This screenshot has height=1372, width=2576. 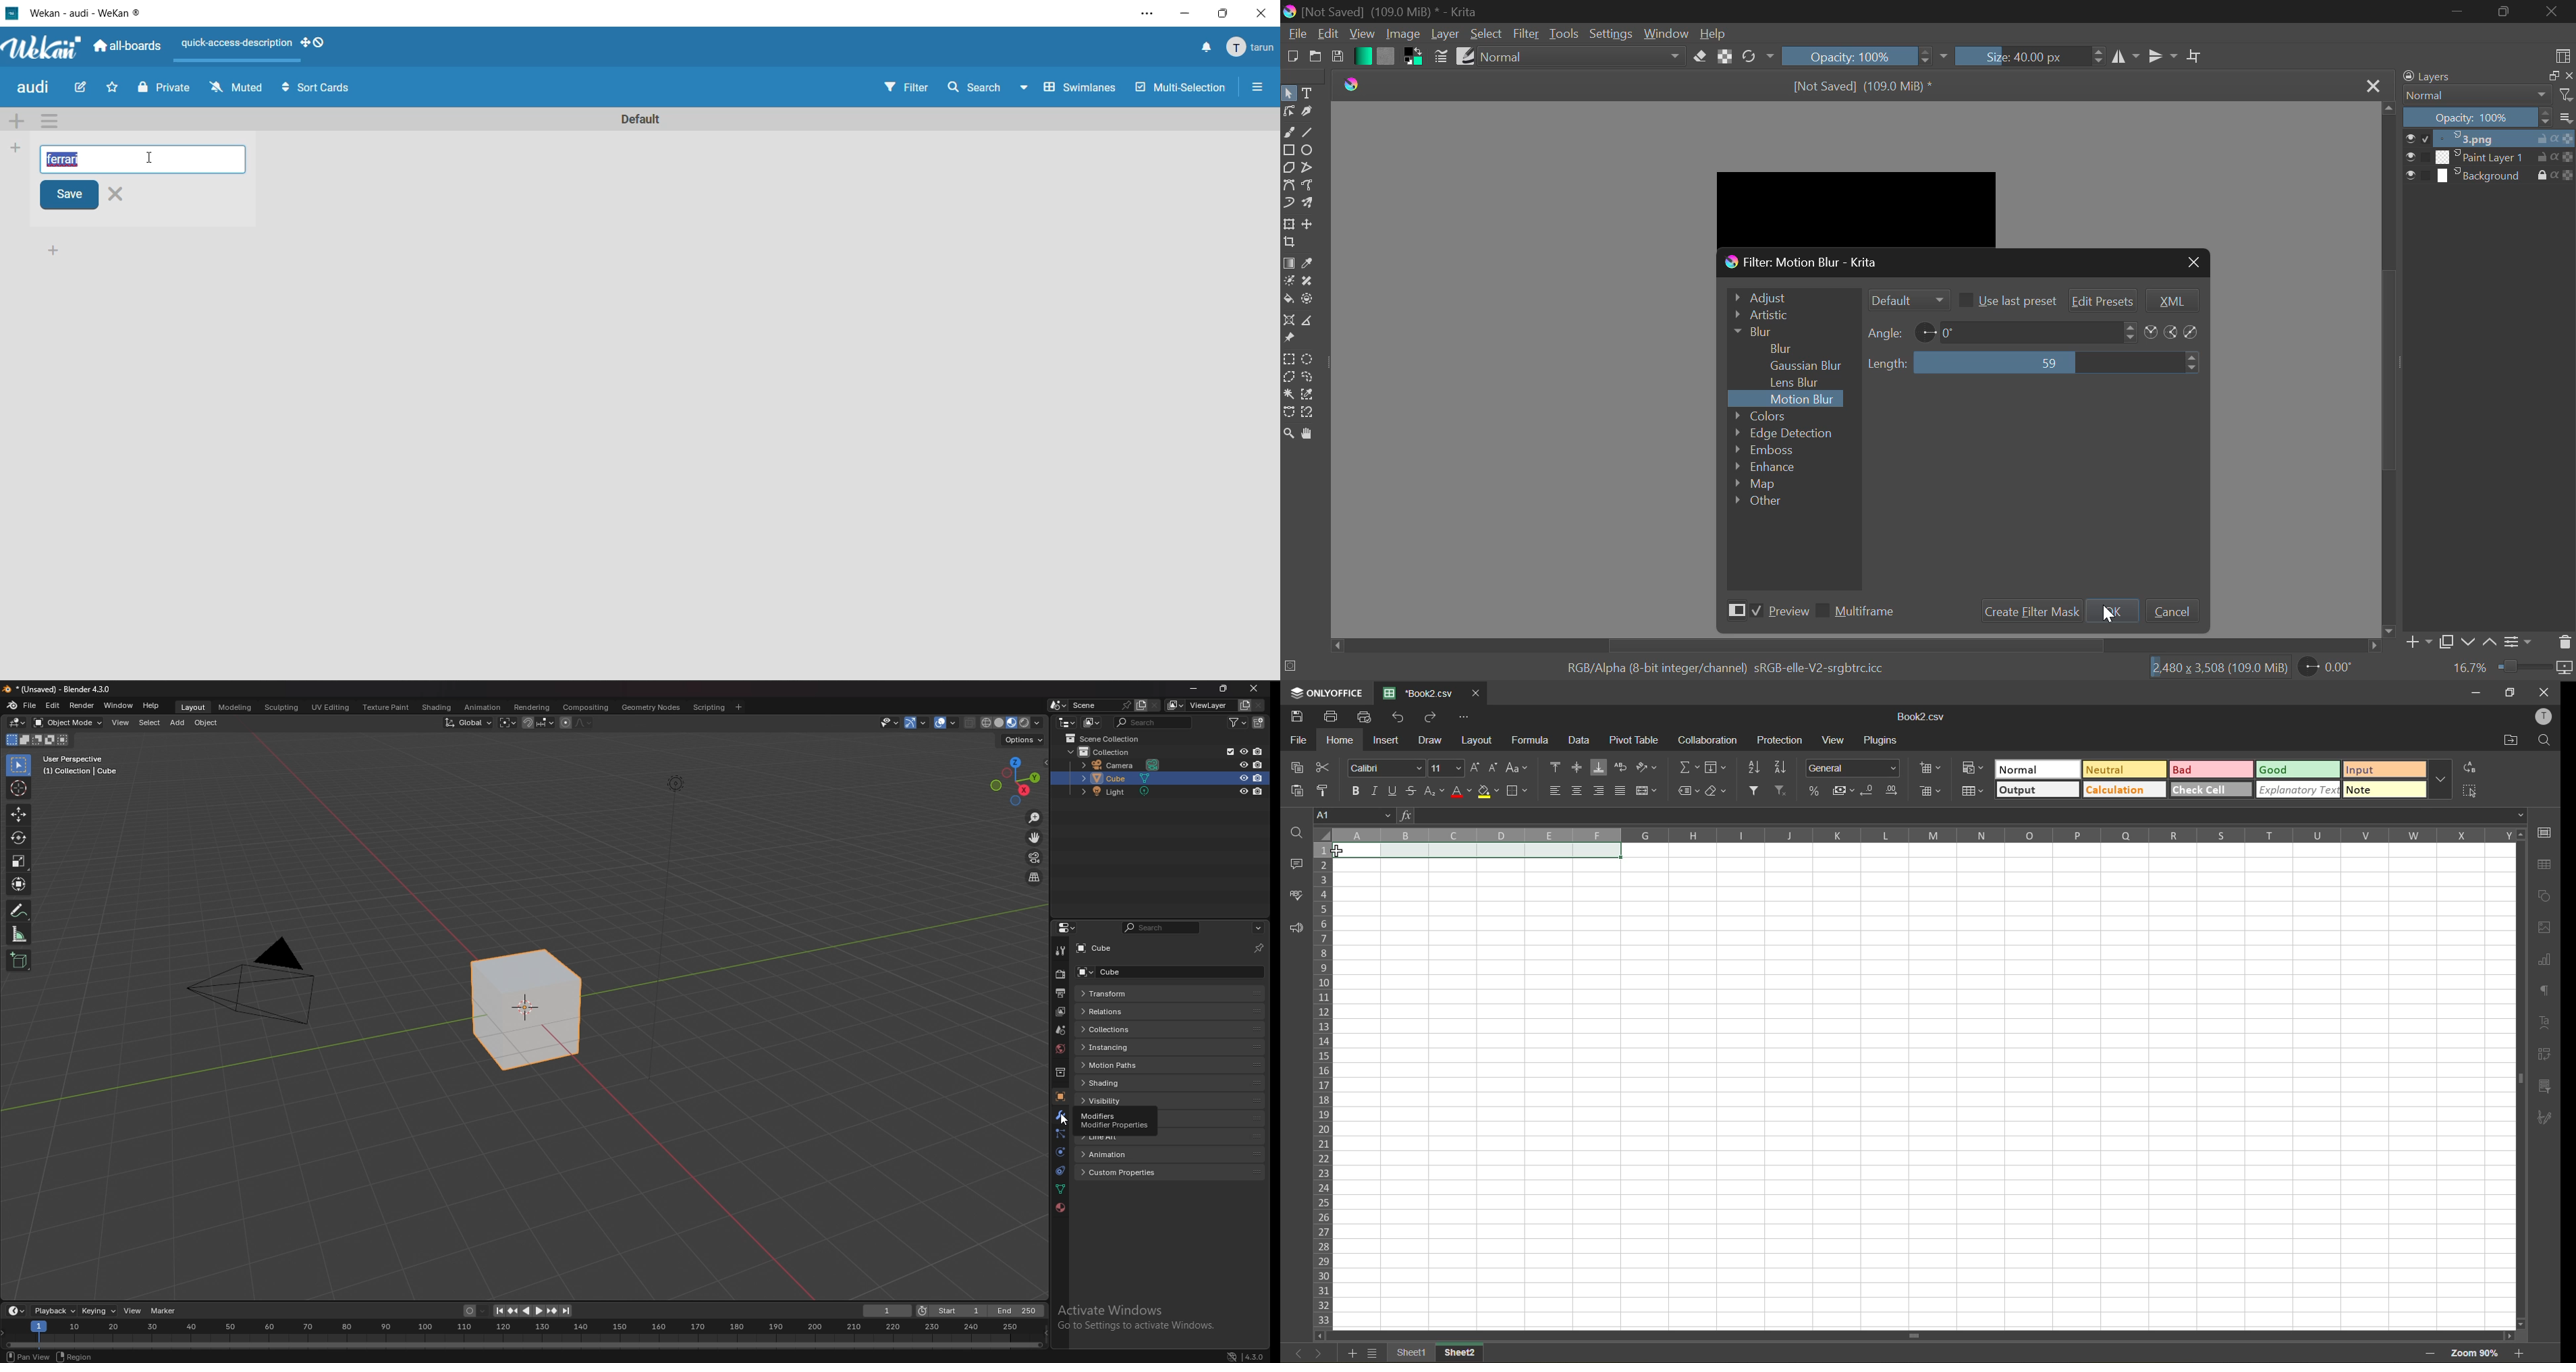 I want to click on add view layer, so click(x=1244, y=705).